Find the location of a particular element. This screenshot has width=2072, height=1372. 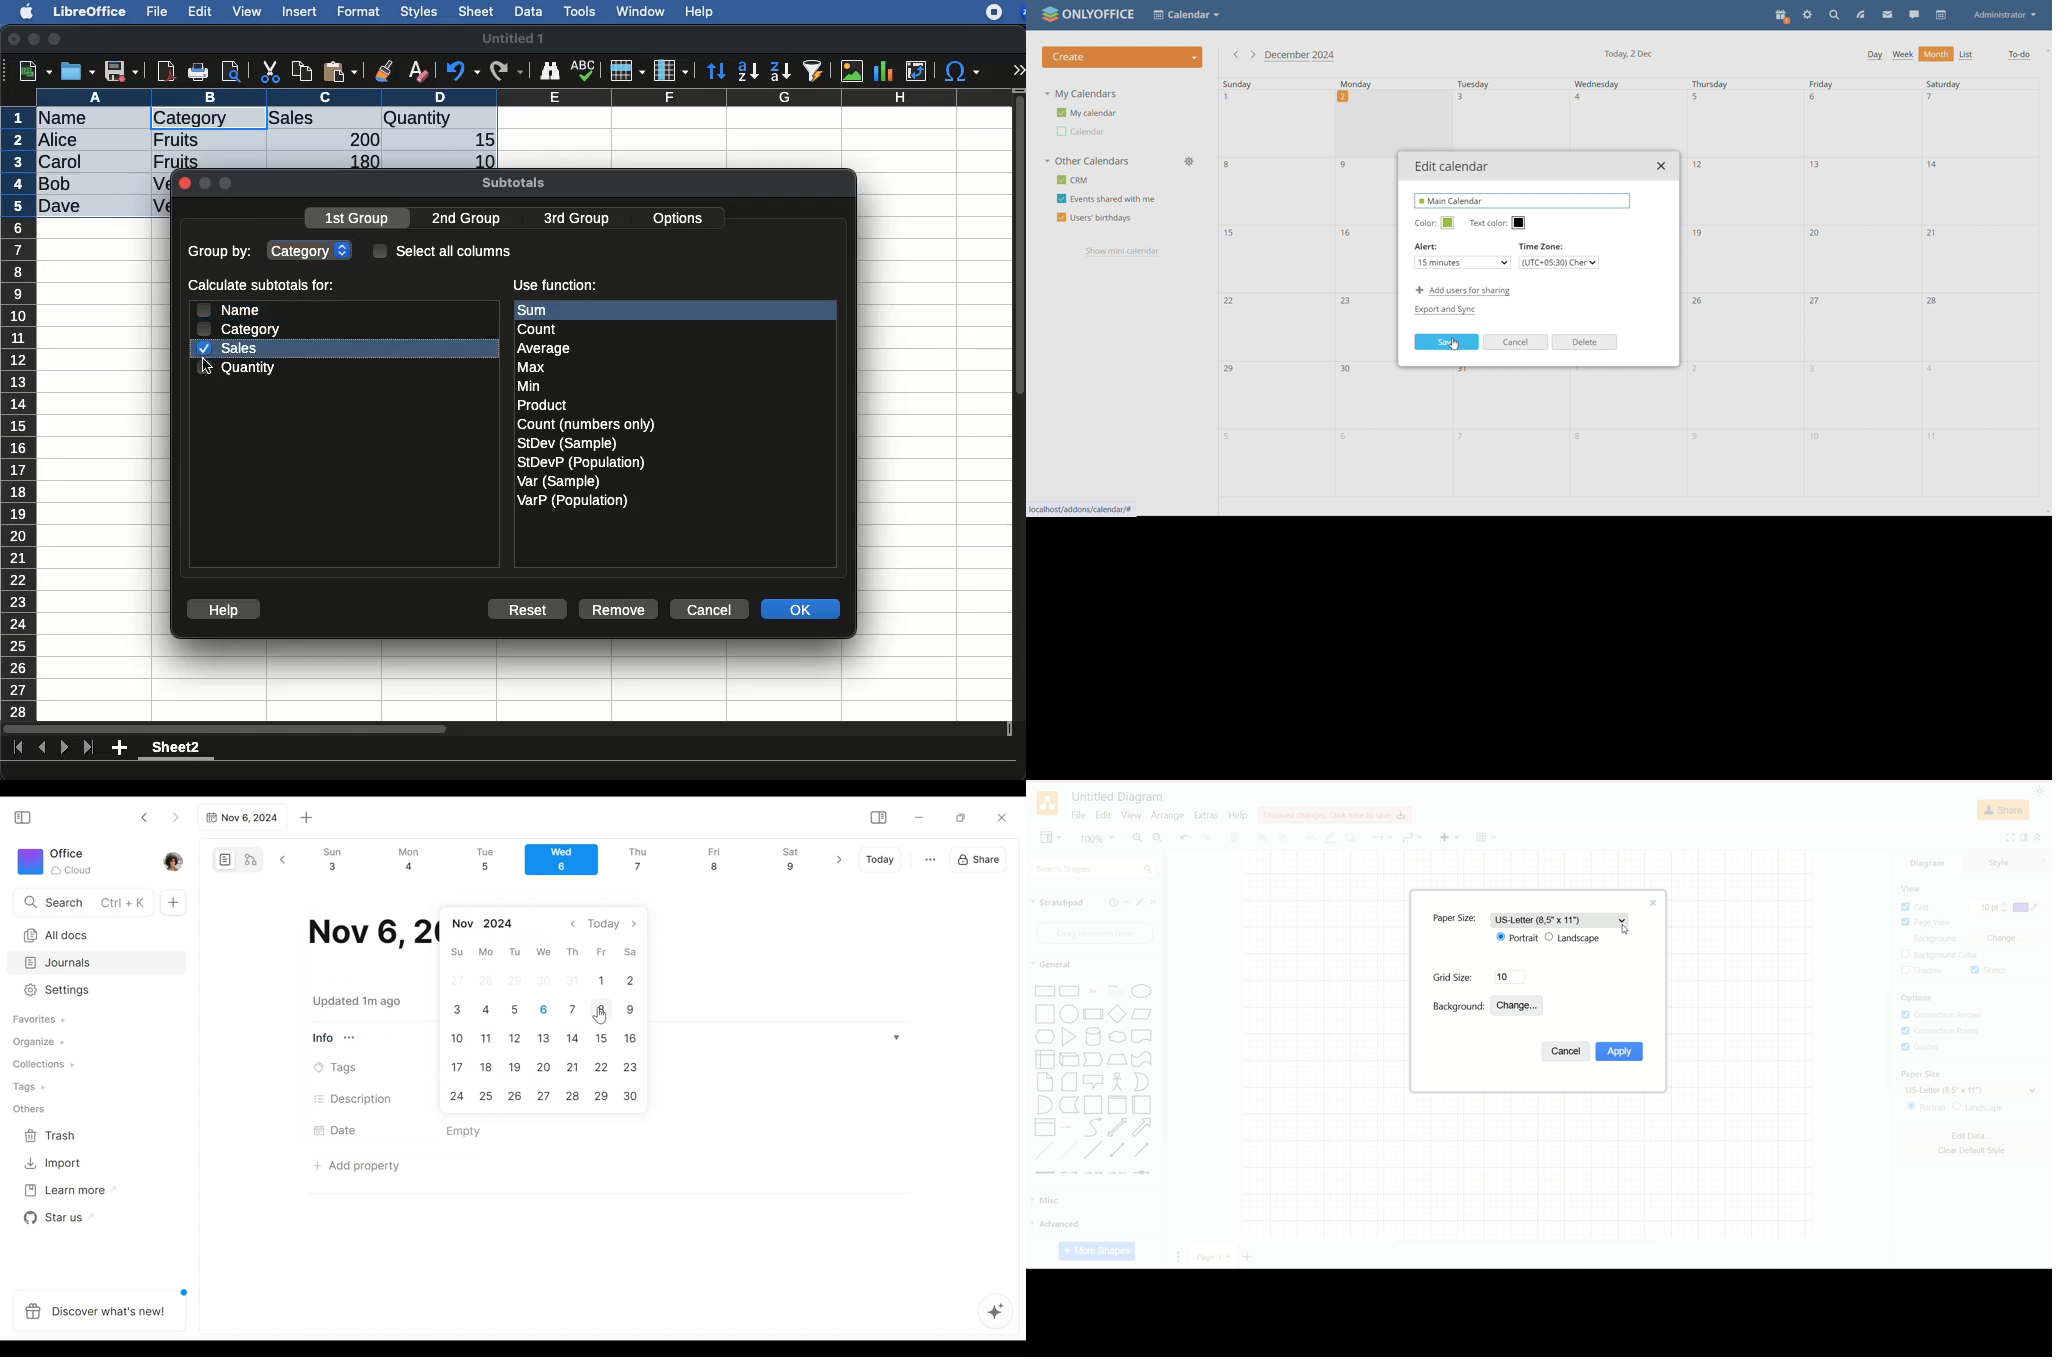

last sheet is located at coordinates (88, 748).